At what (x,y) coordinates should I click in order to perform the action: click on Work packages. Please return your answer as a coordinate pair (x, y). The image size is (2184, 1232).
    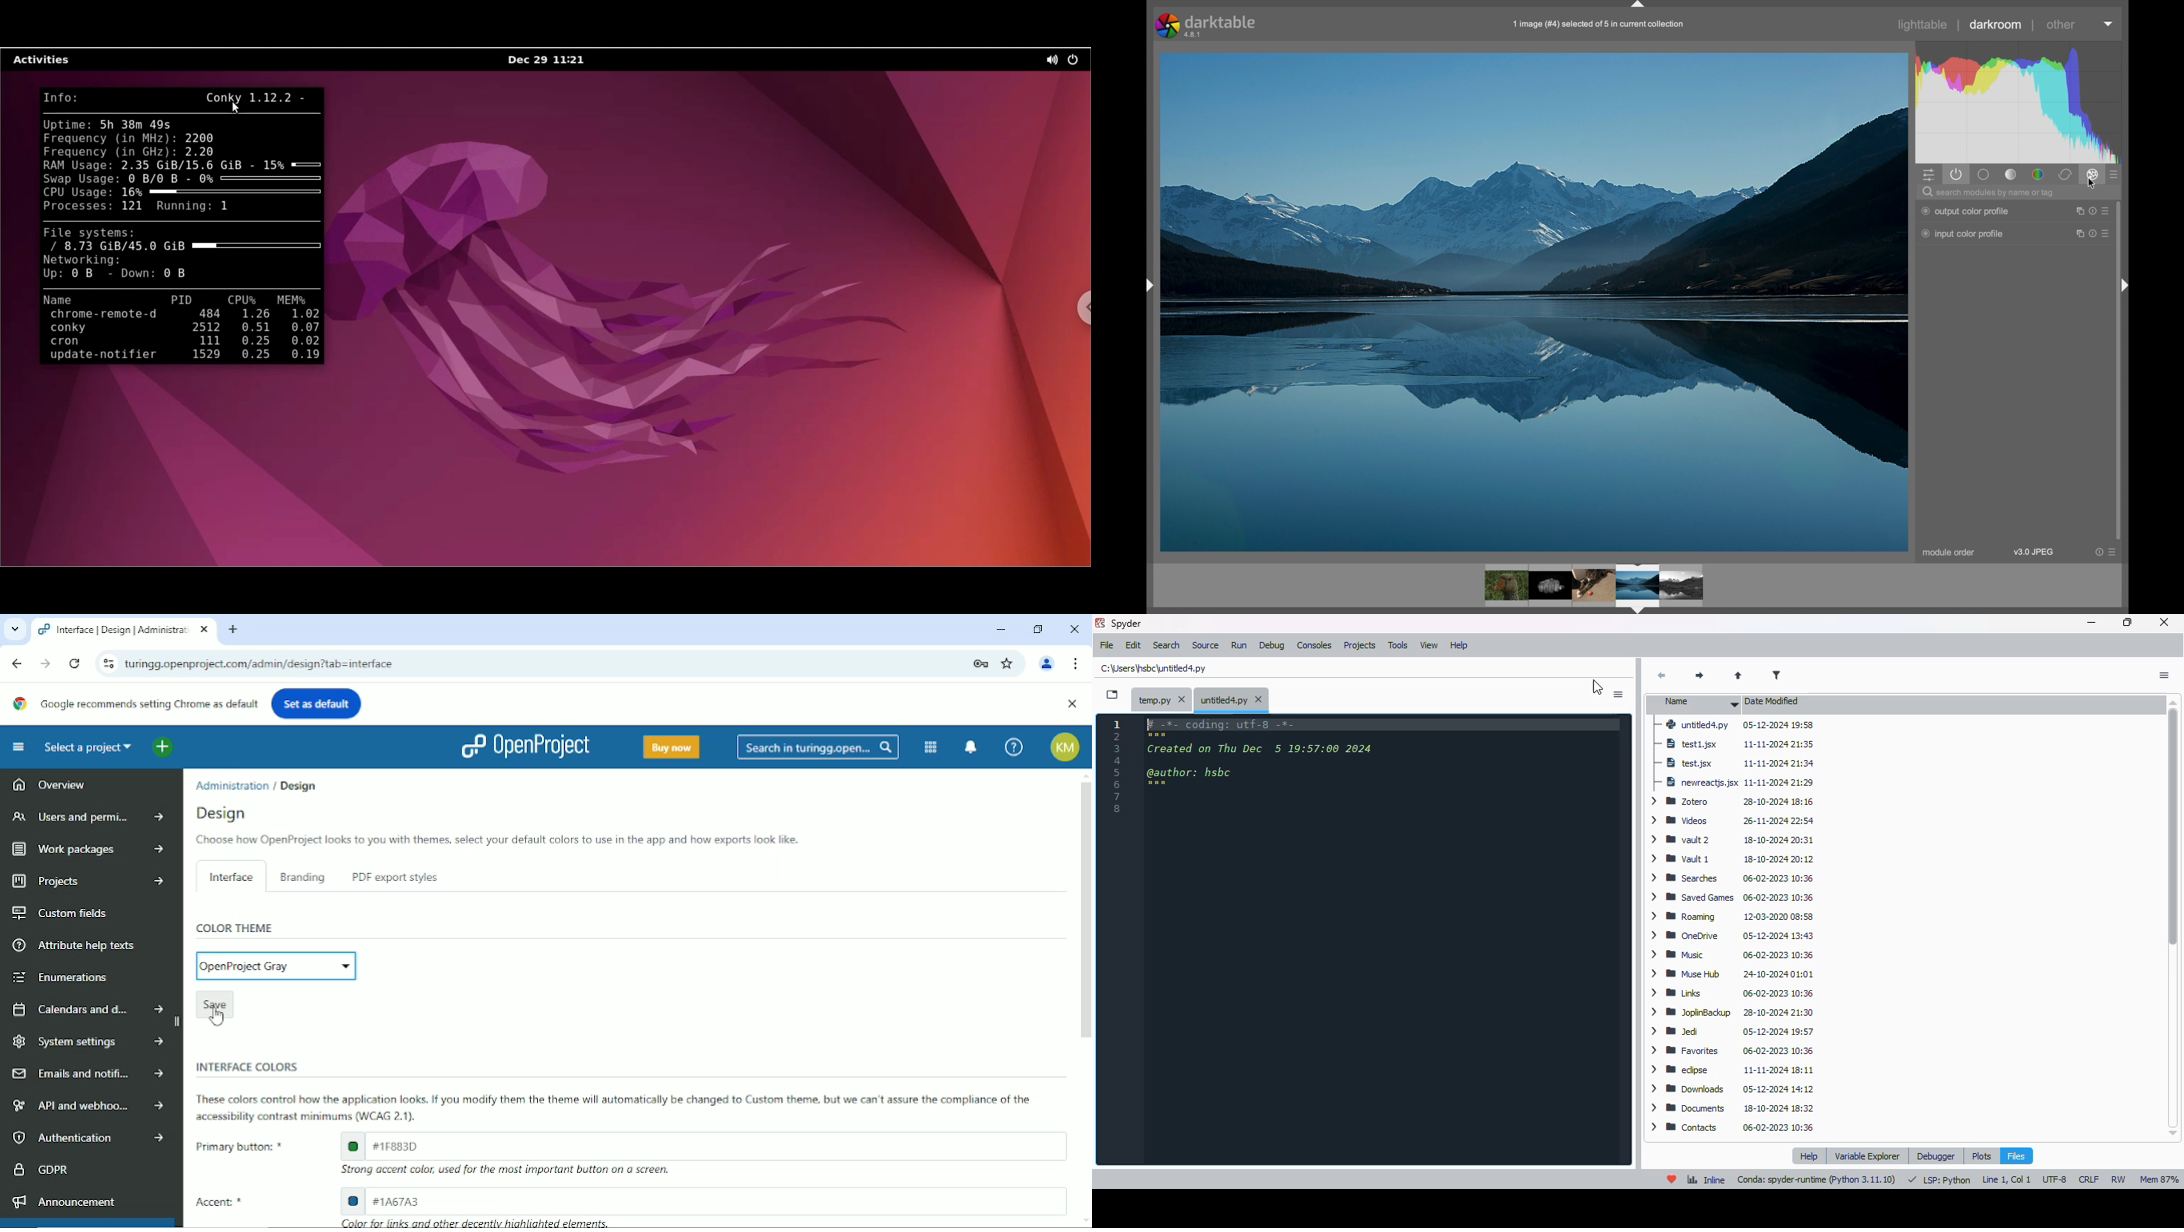
    Looking at the image, I should click on (83, 849).